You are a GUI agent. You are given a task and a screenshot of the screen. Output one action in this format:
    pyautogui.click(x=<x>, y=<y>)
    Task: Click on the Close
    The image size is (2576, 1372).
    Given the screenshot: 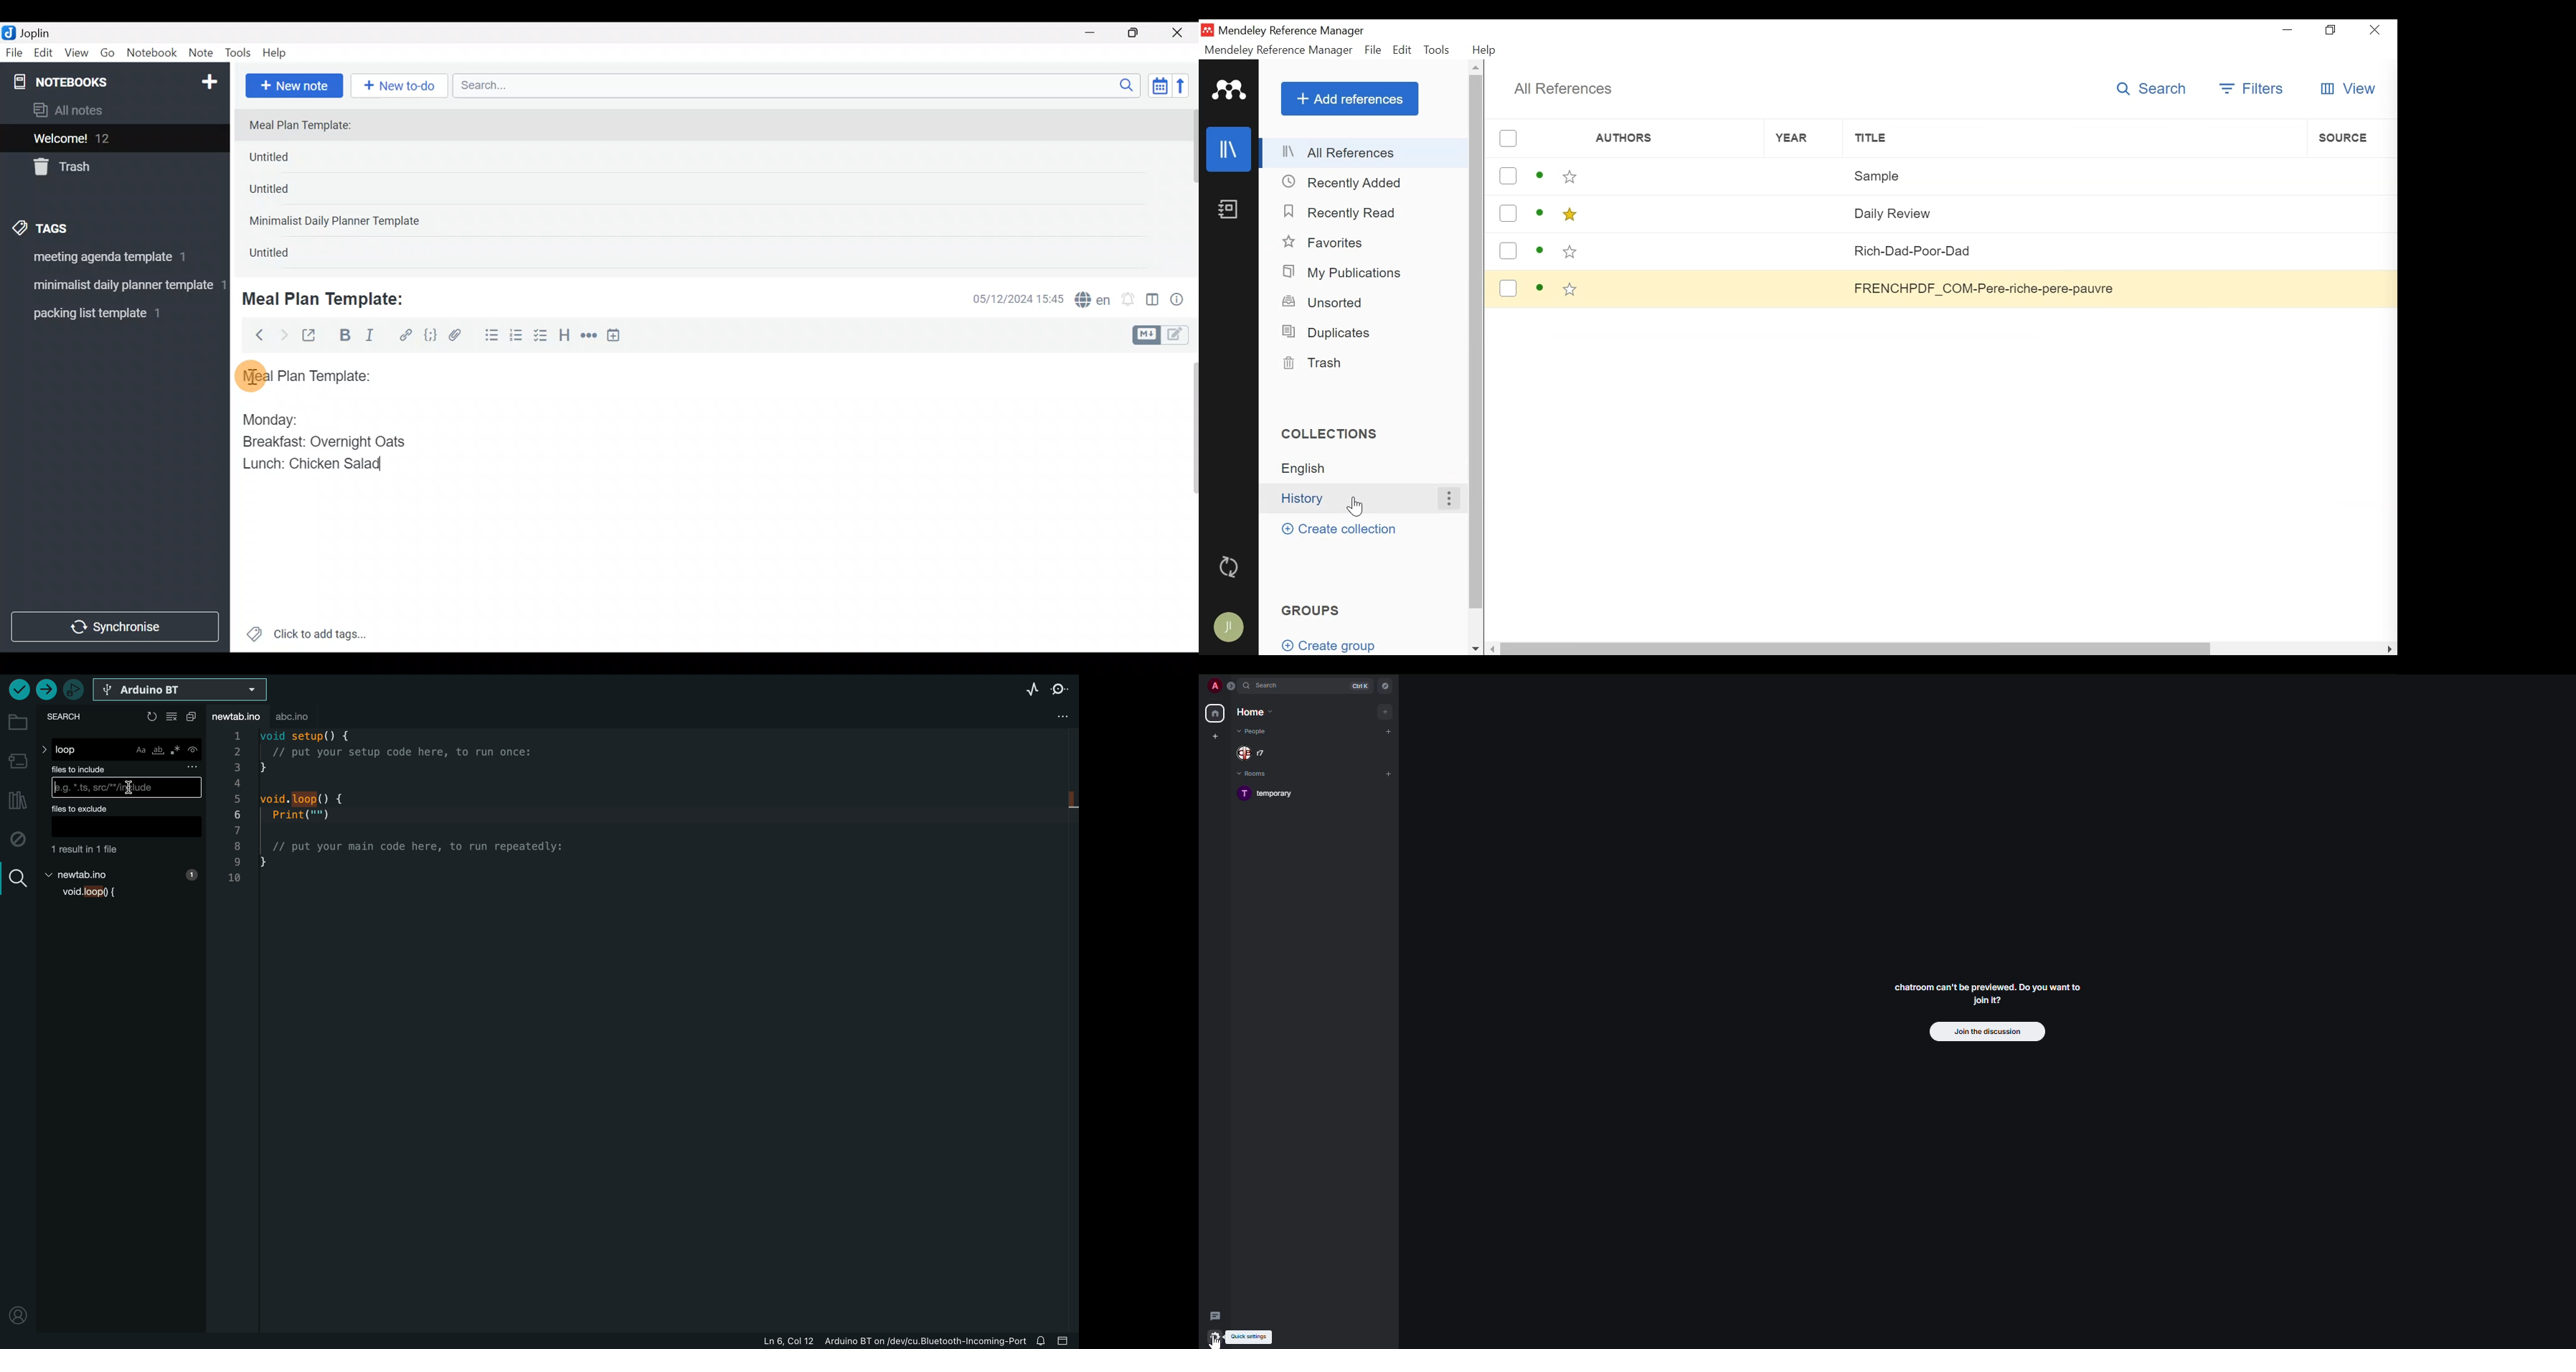 What is the action you would take?
    pyautogui.click(x=1179, y=34)
    